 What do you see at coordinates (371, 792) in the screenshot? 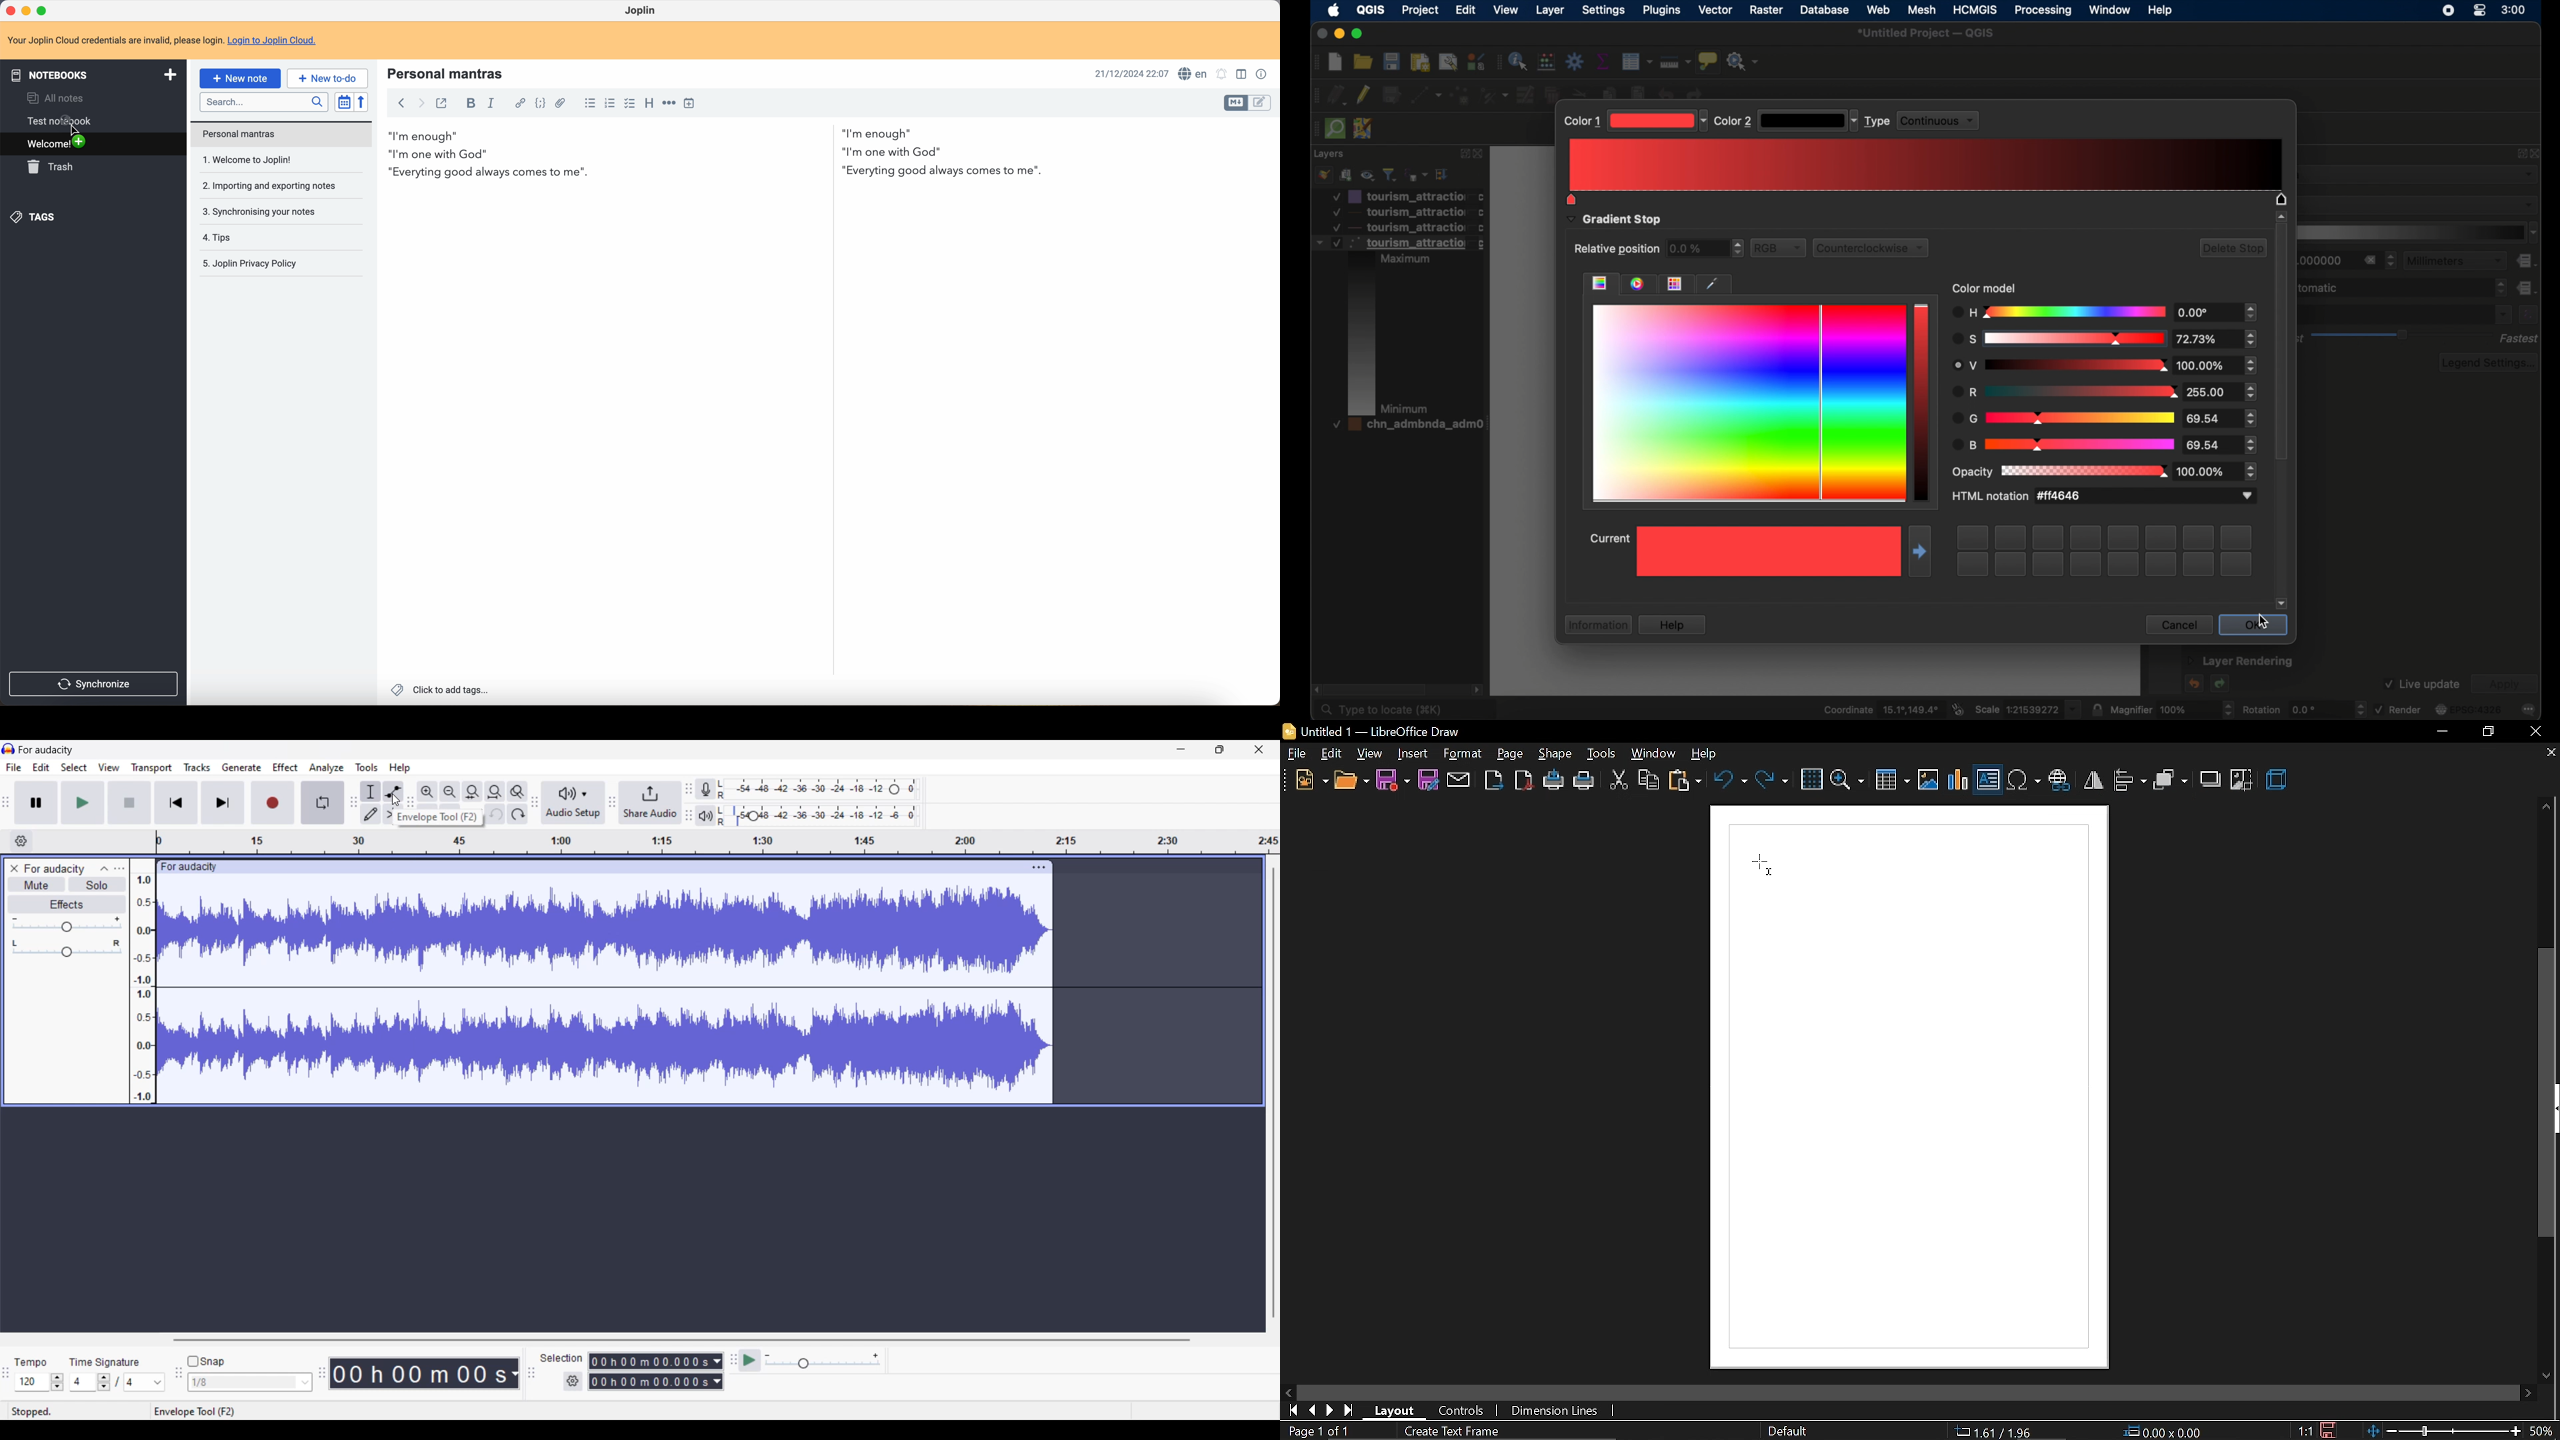
I see `Selection tool` at bounding box center [371, 792].